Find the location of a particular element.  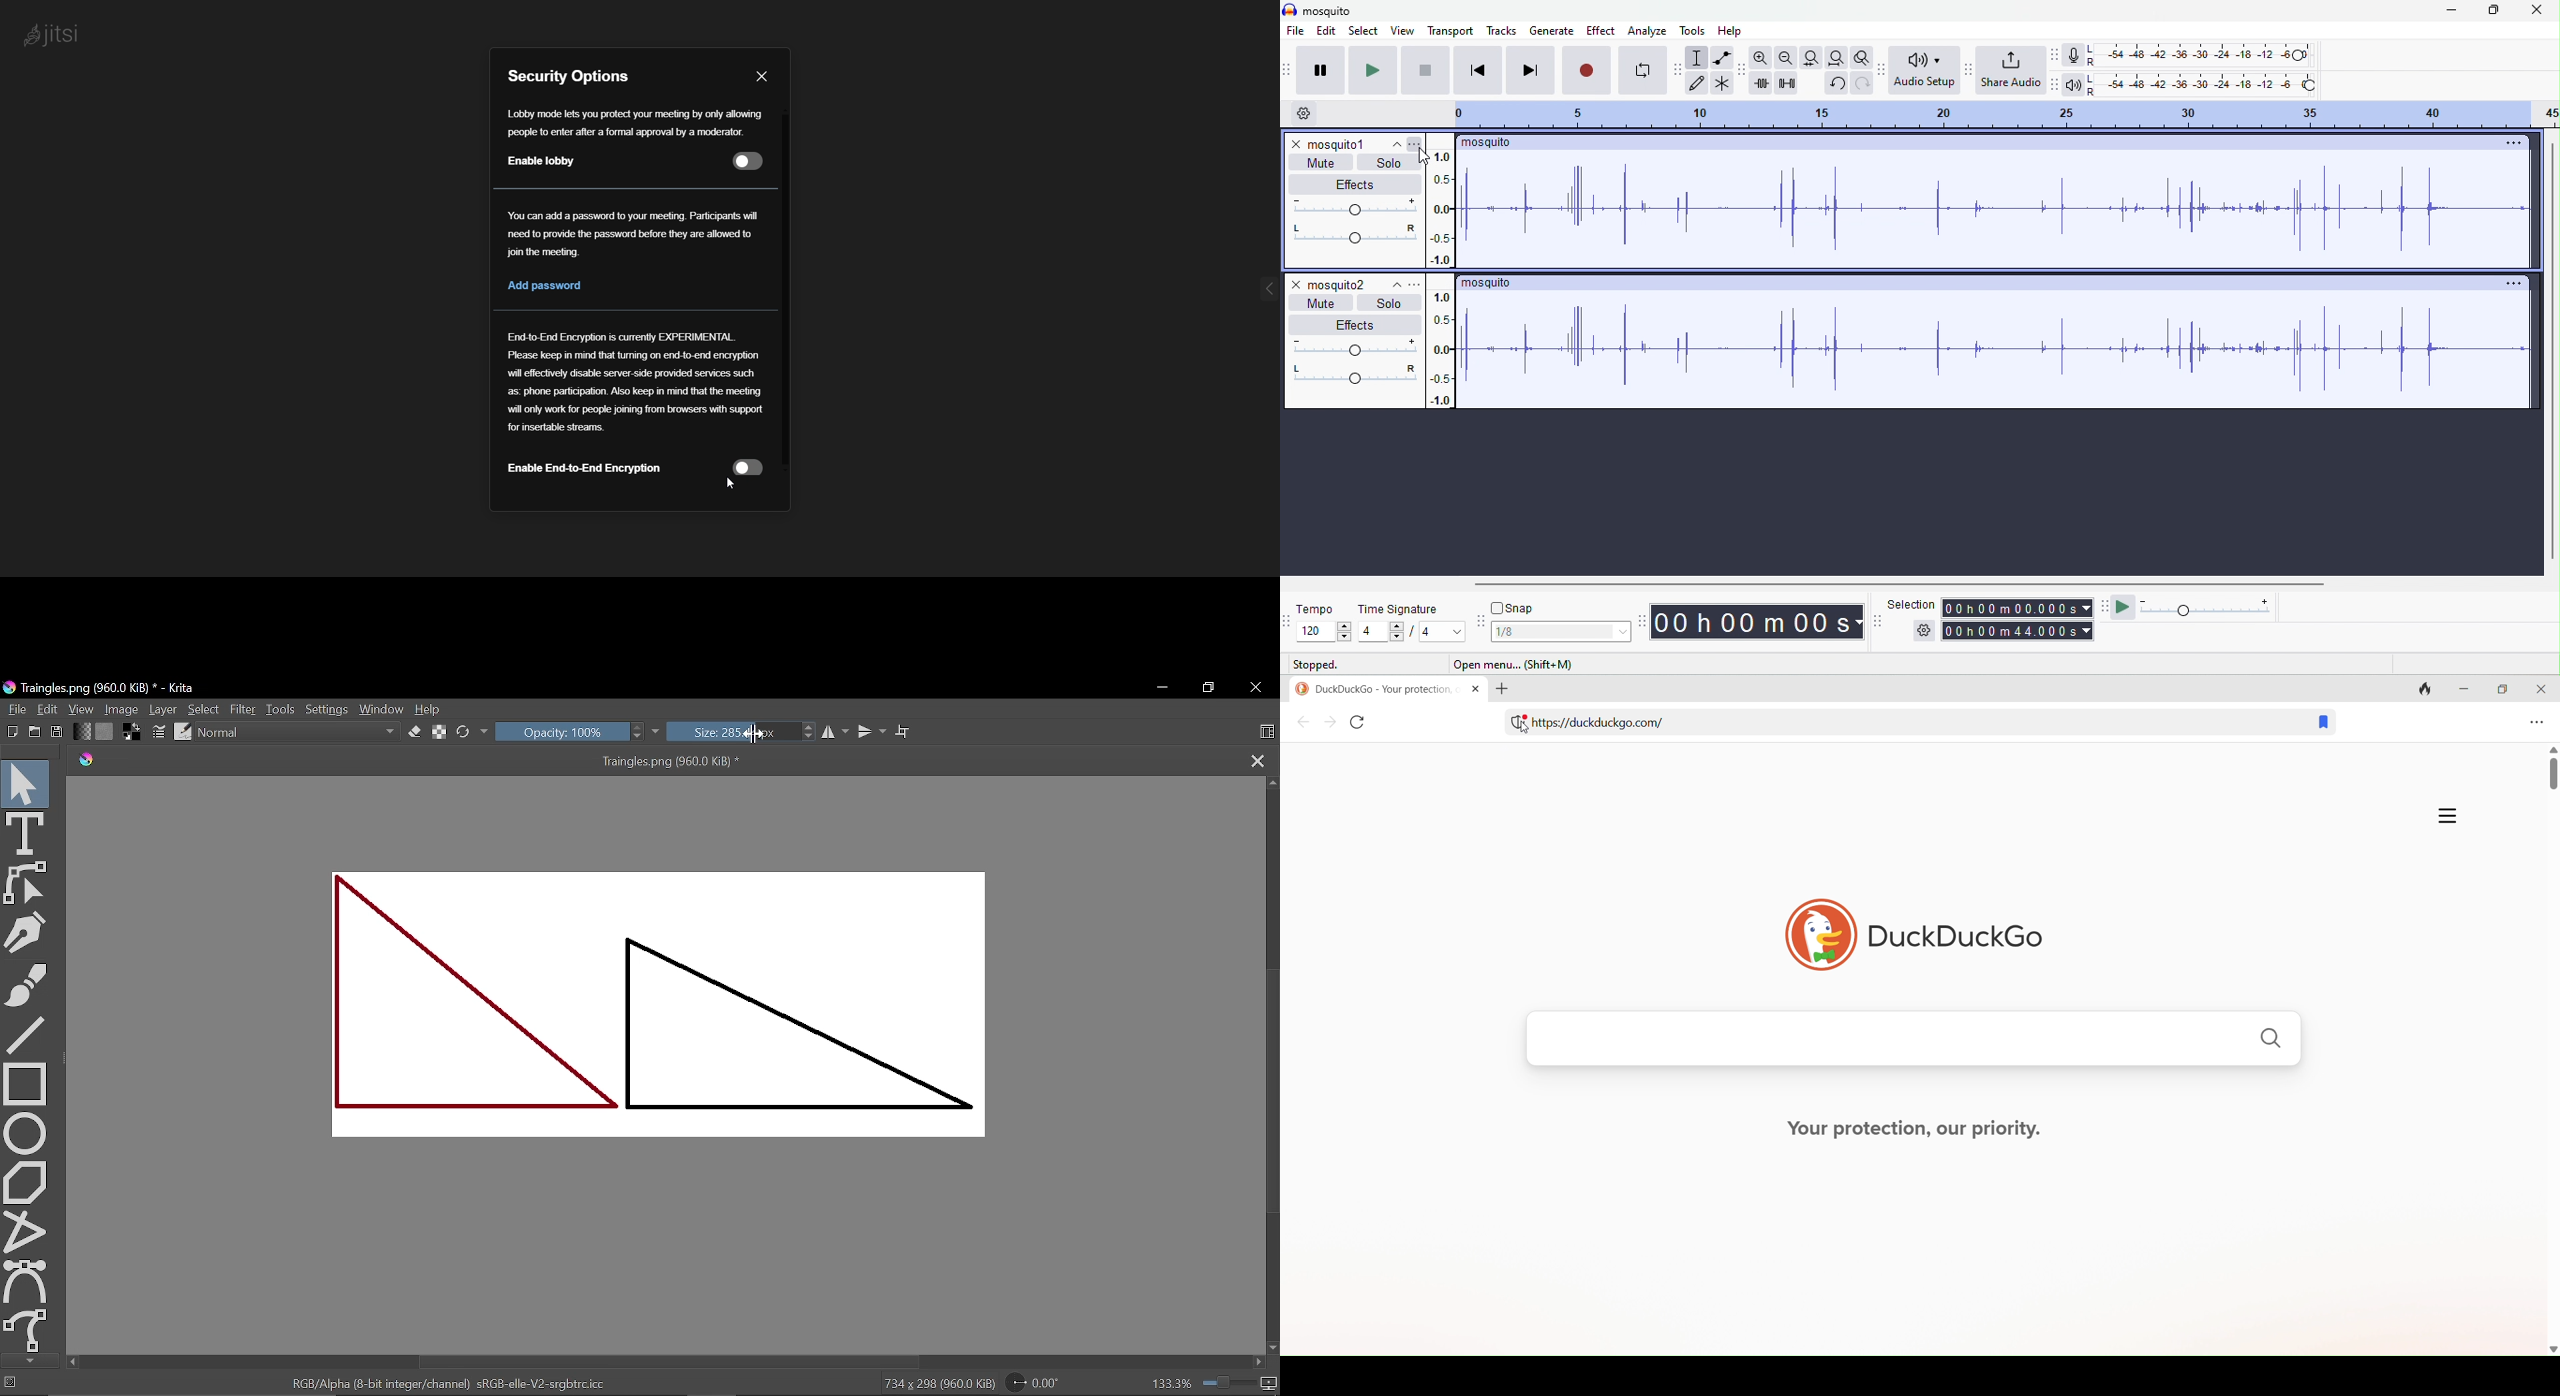

record meter tool bar is located at coordinates (2056, 55).